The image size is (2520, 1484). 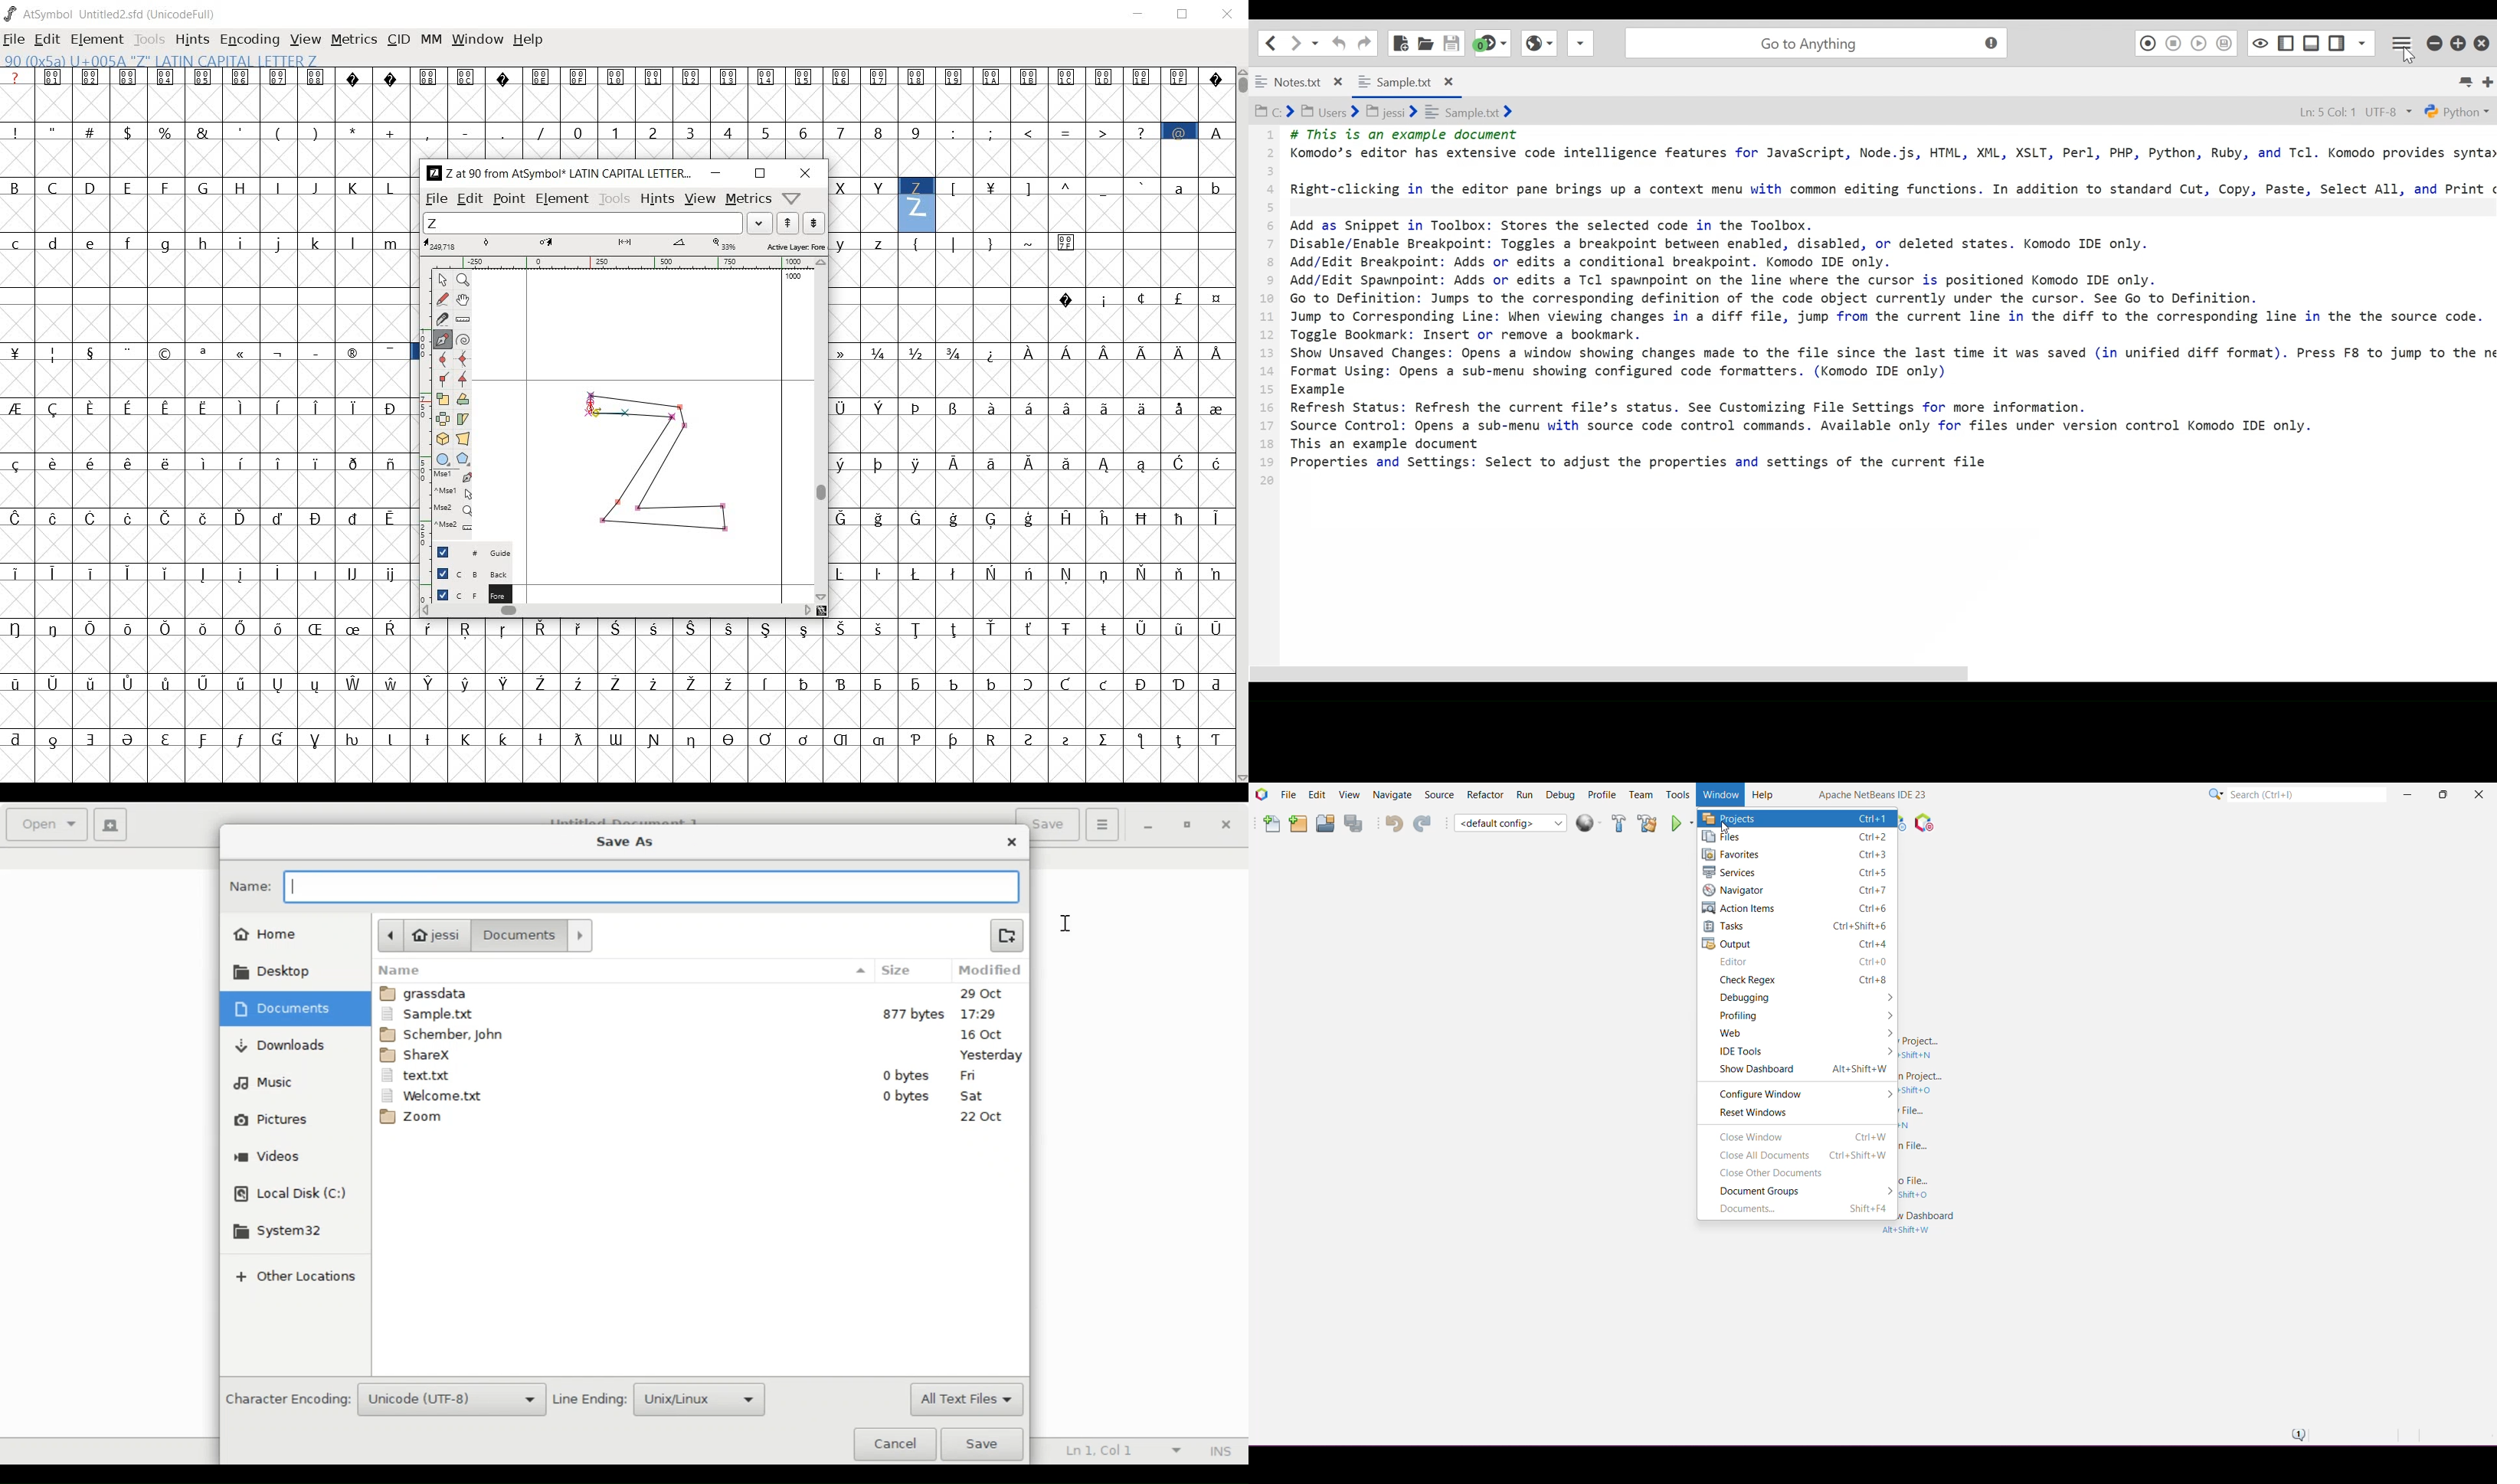 What do you see at coordinates (463, 418) in the screenshot?
I see `skew the selection` at bounding box center [463, 418].